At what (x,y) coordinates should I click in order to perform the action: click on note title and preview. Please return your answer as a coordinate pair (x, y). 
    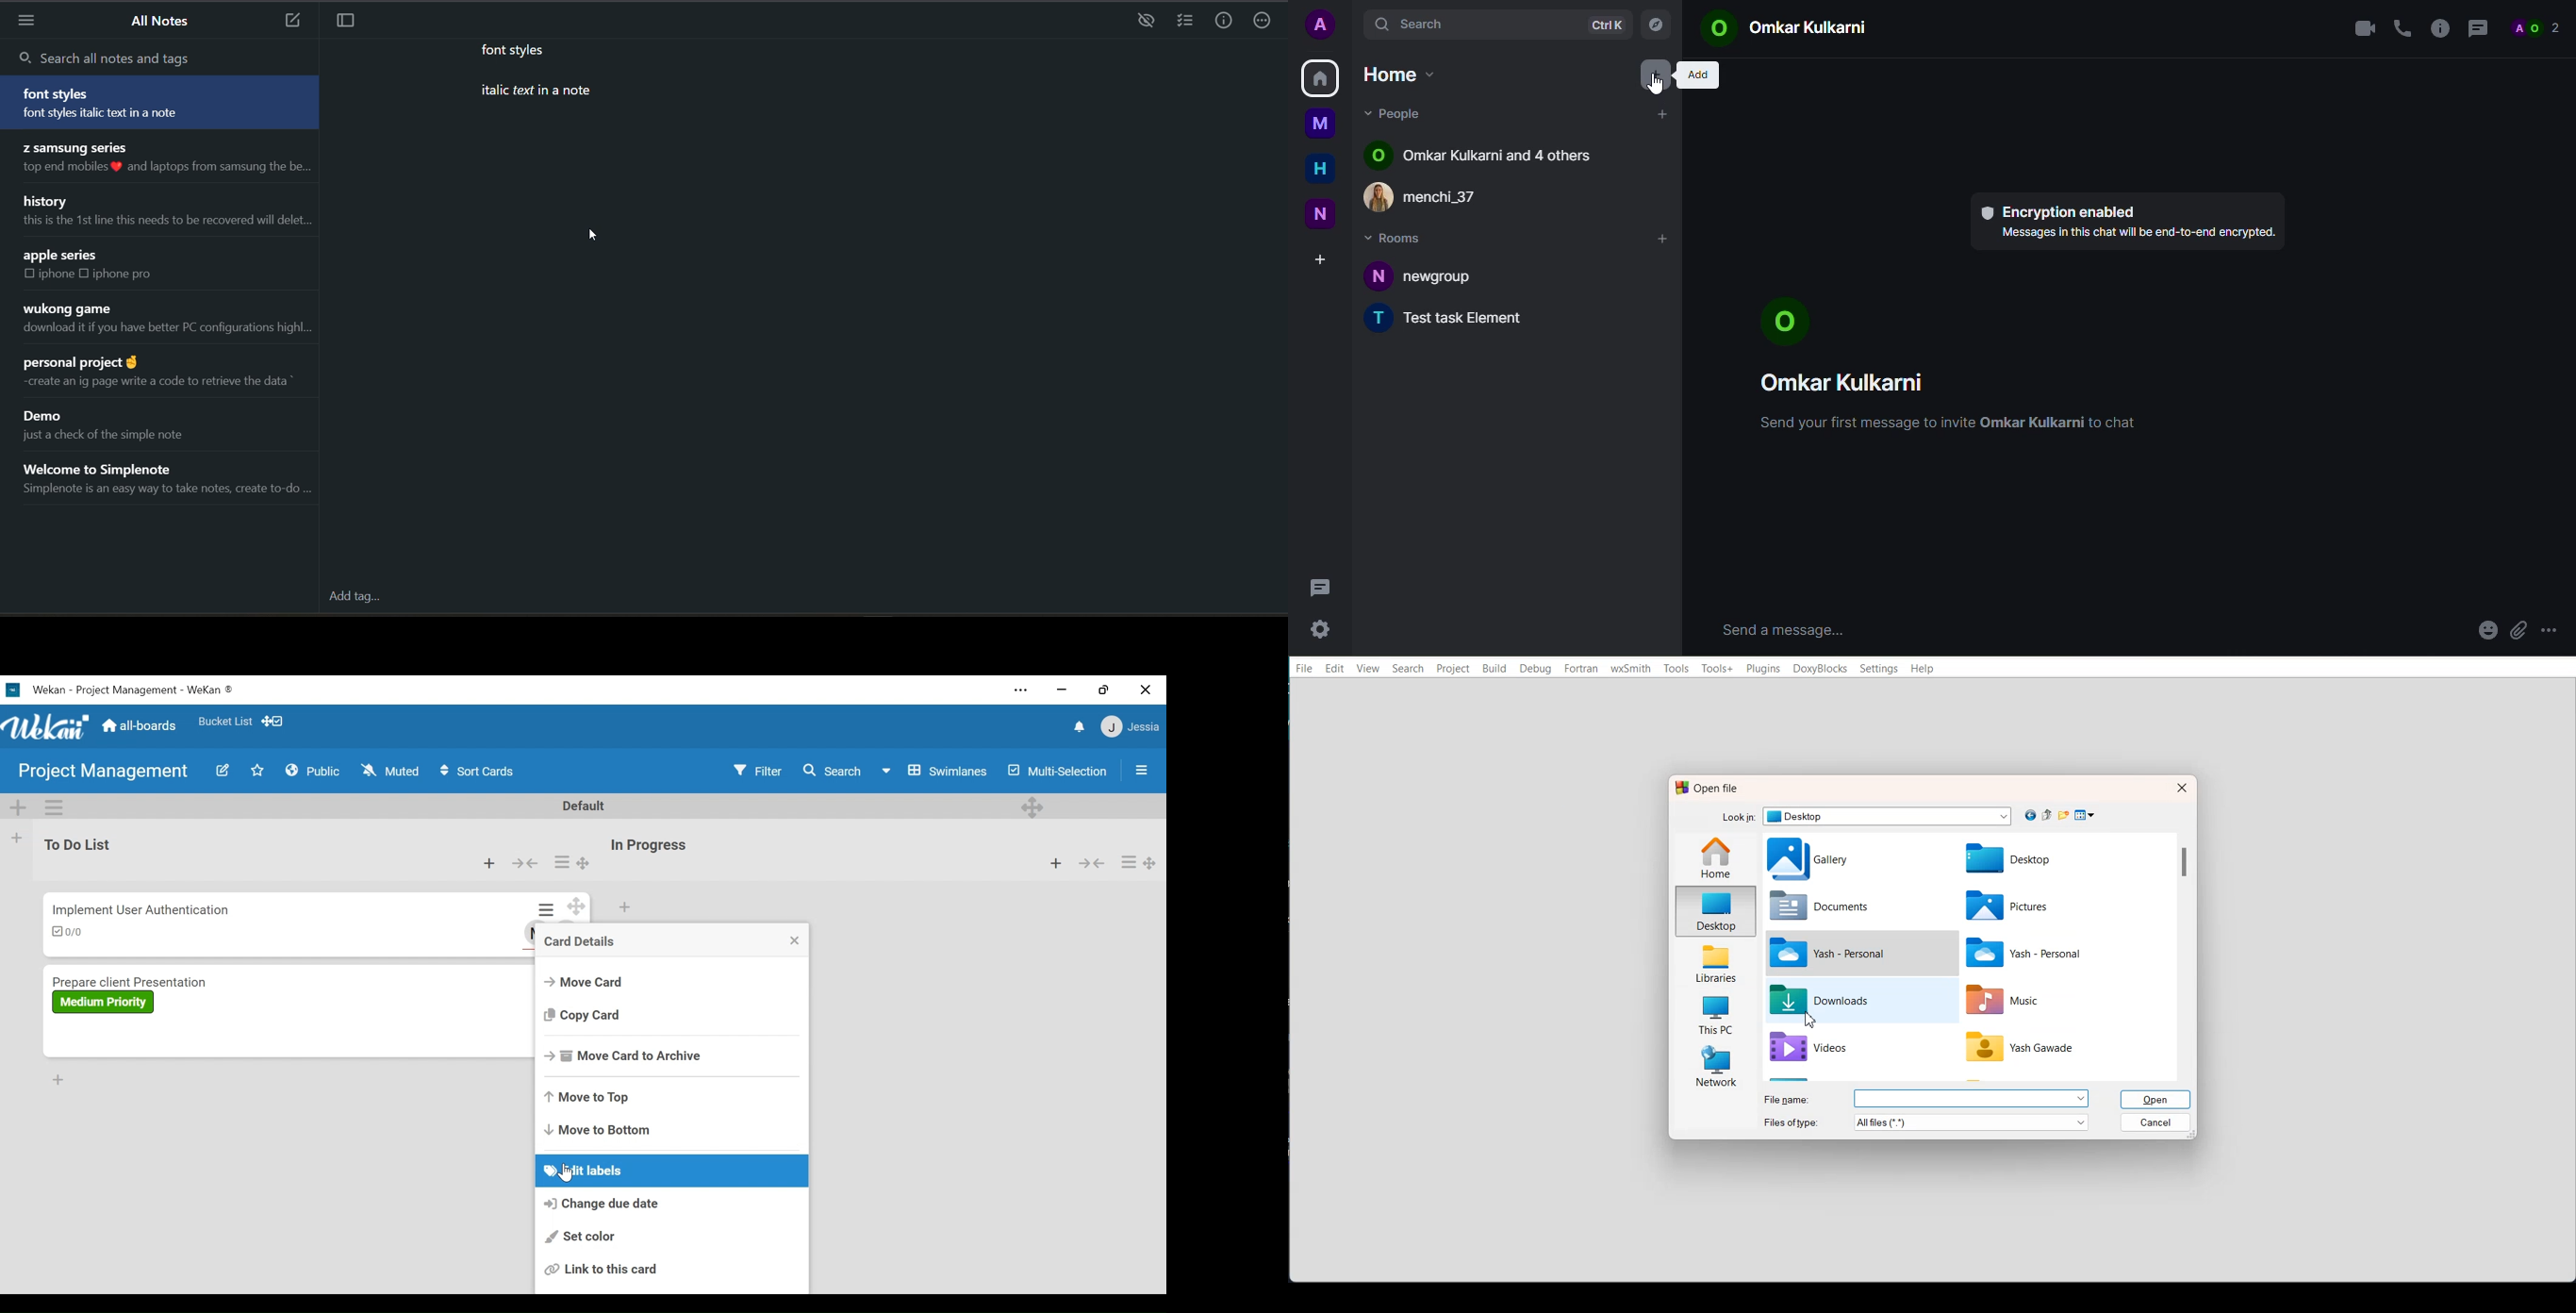
    Looking at the image, I should click on (119, 424).